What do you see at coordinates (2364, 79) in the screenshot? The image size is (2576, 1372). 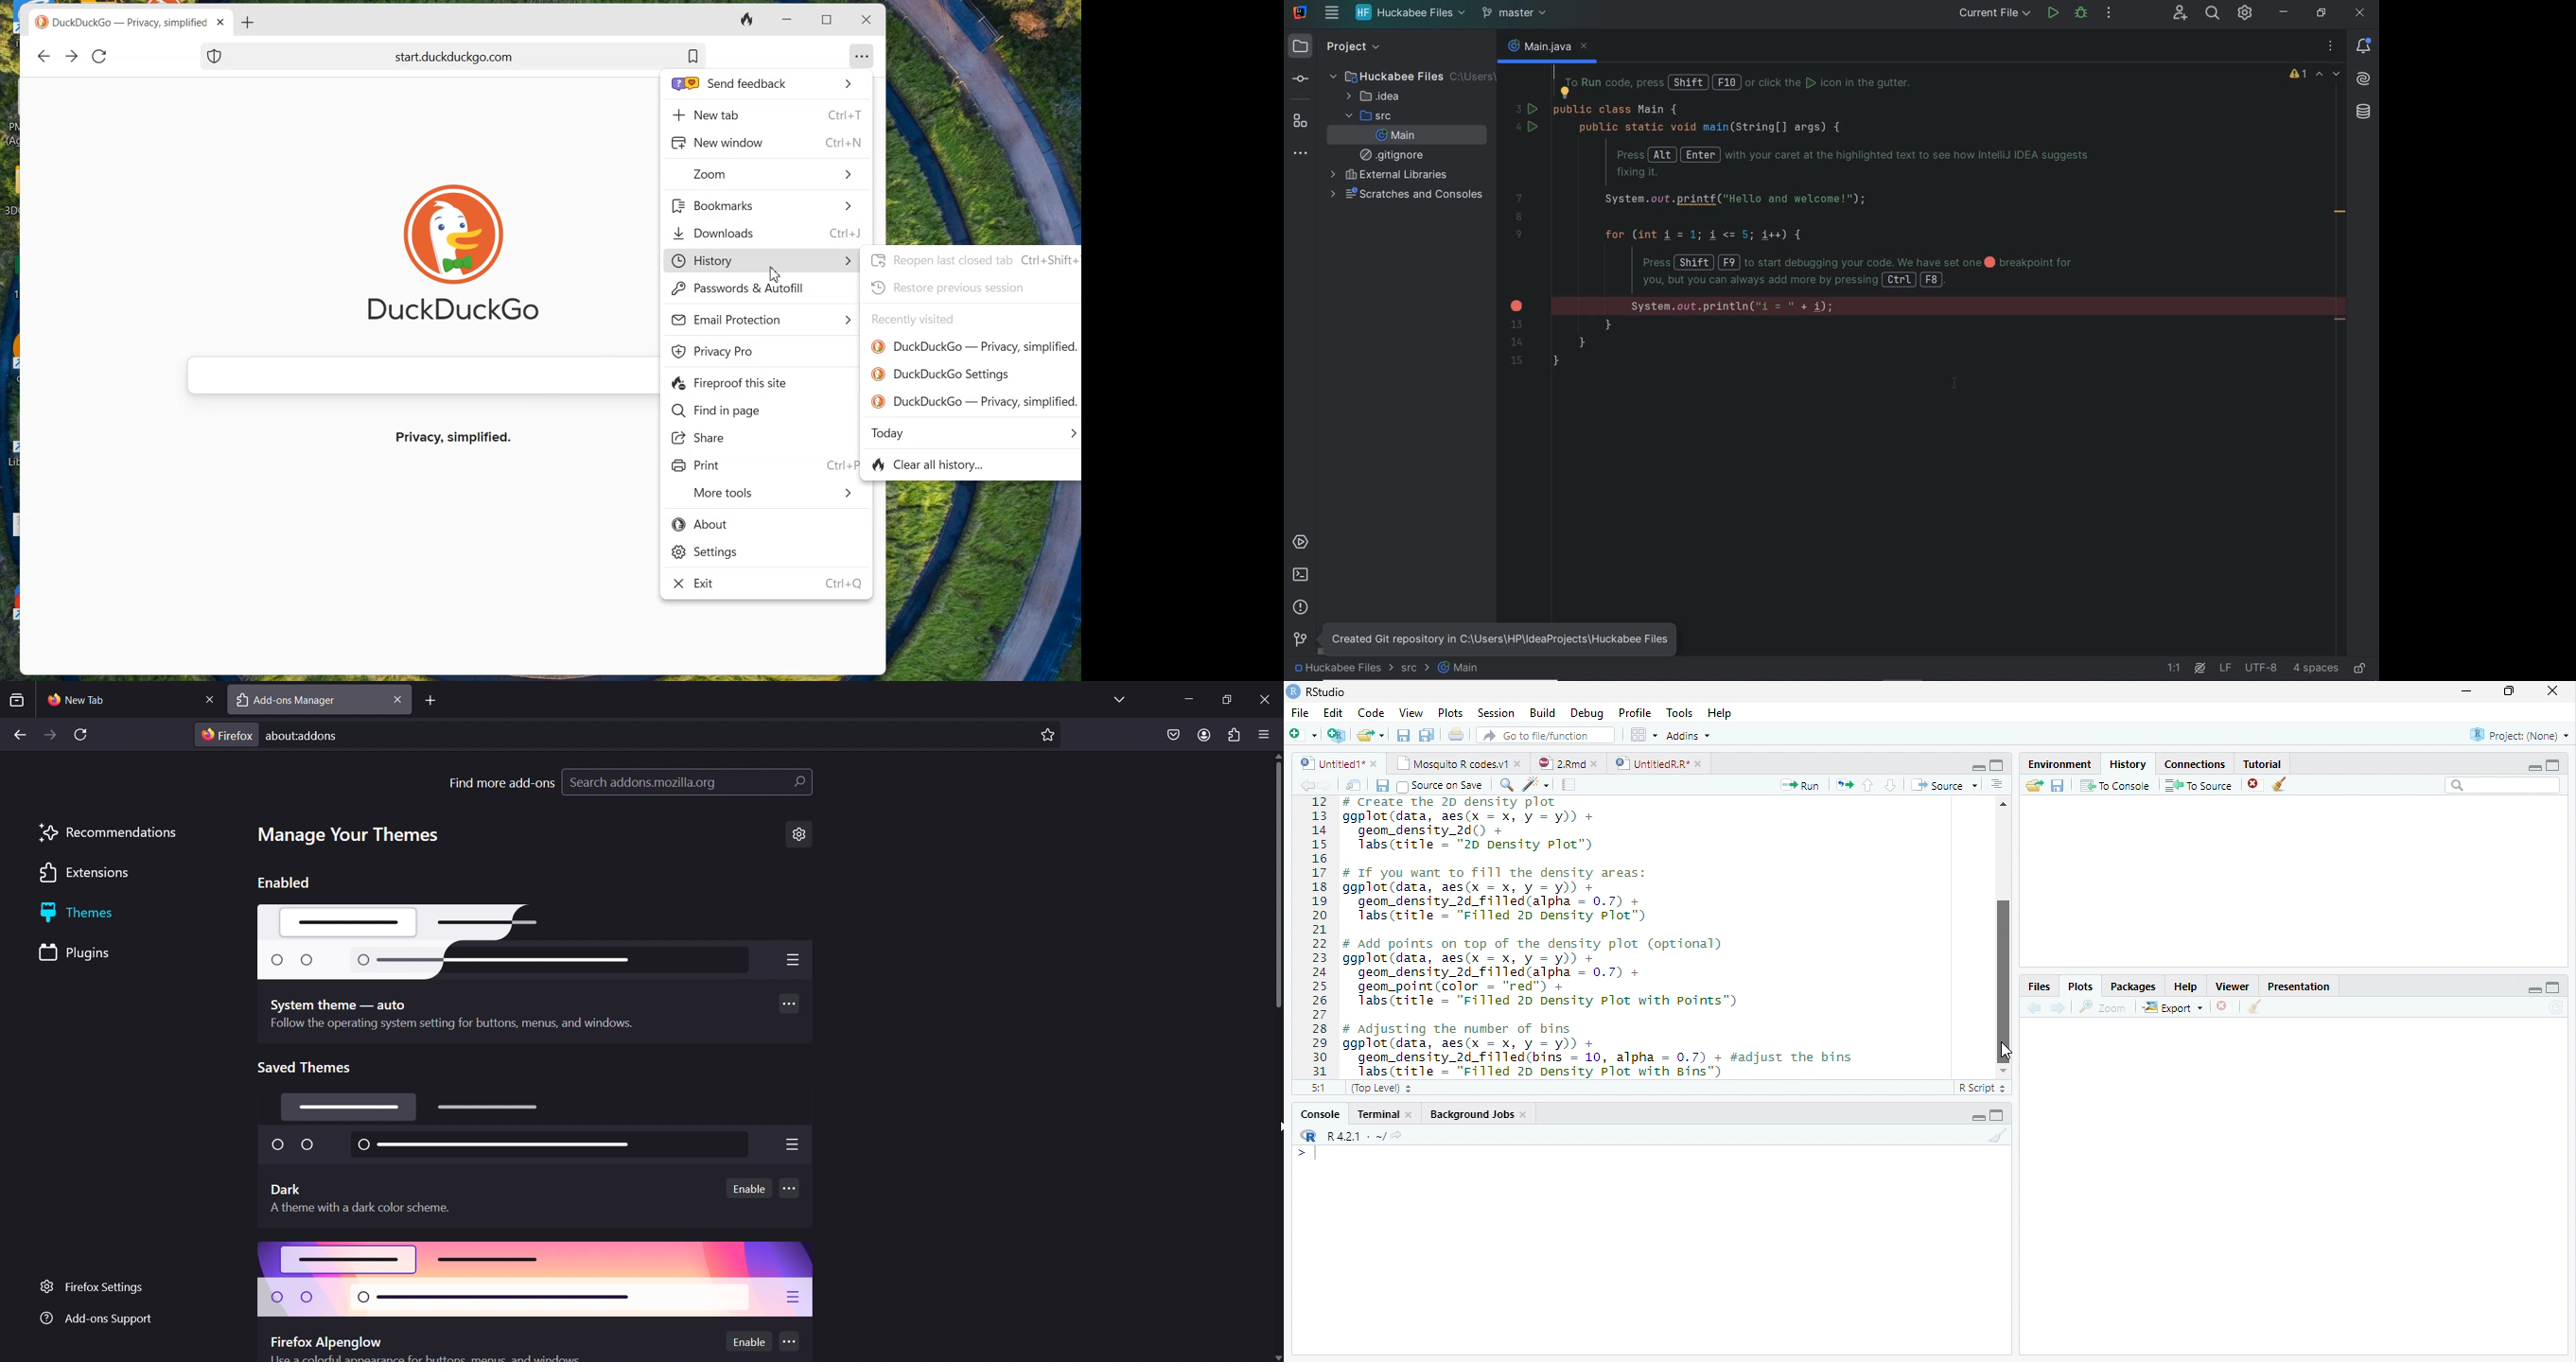 I see `AI Assistant` at bounding box center [2364, 79].